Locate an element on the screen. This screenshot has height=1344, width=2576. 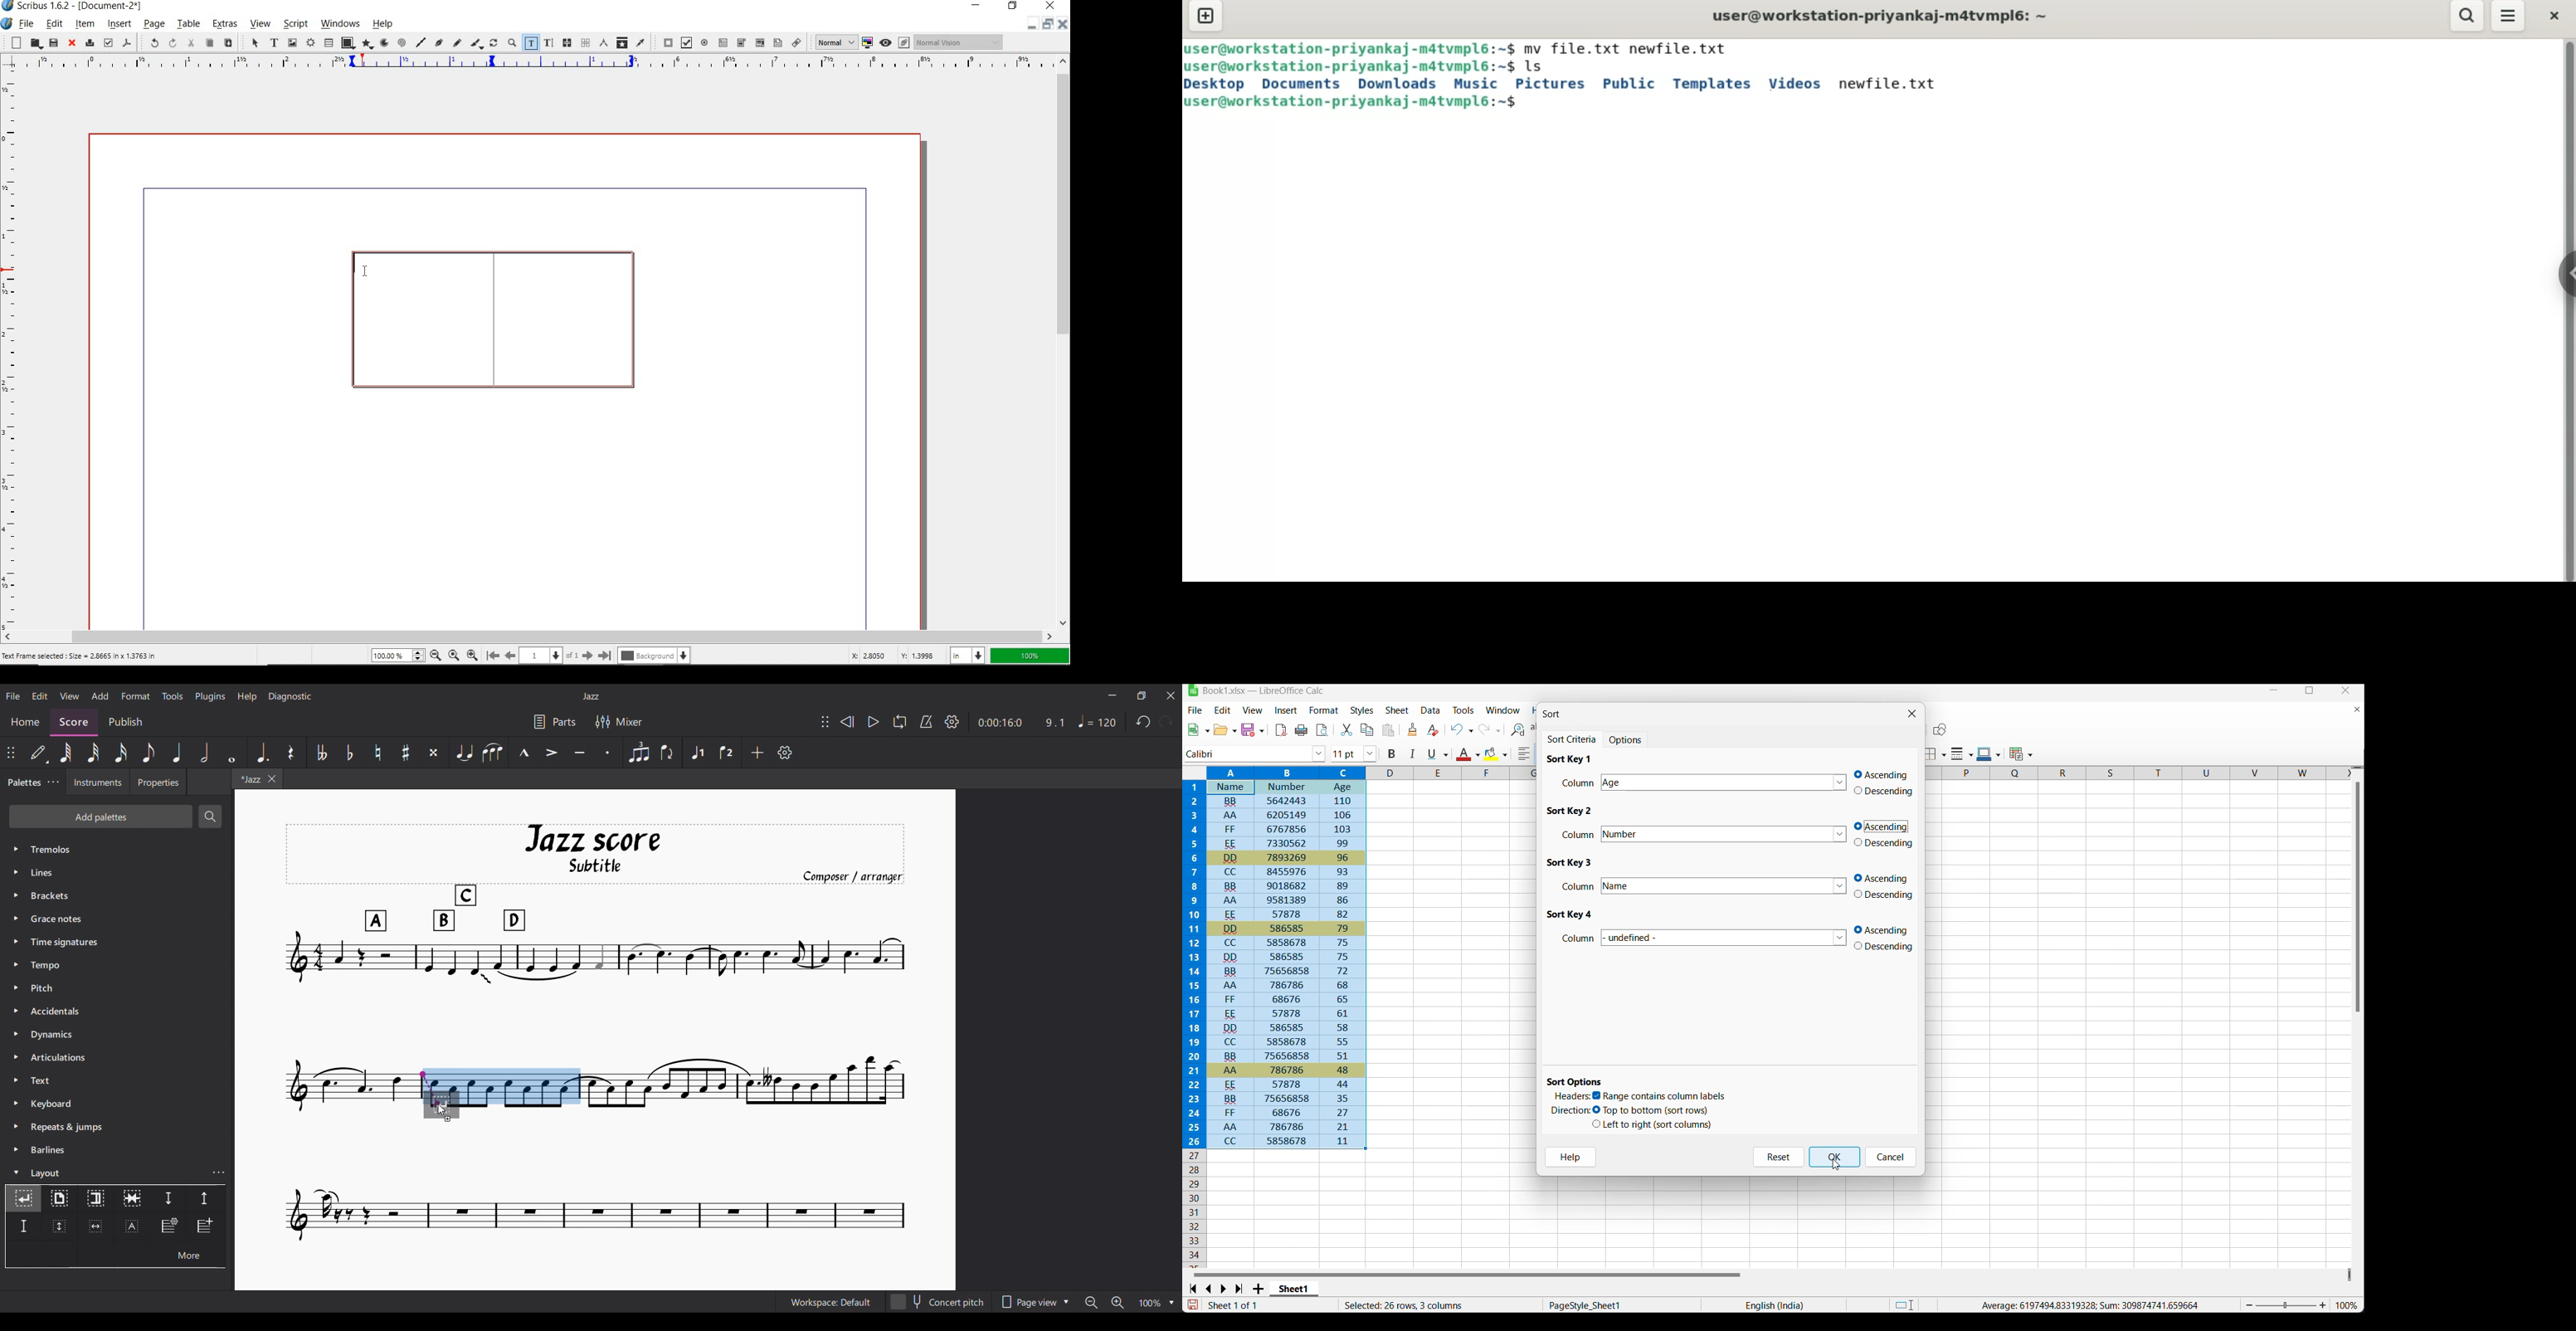
View menu is located at coordinates (70, 696).